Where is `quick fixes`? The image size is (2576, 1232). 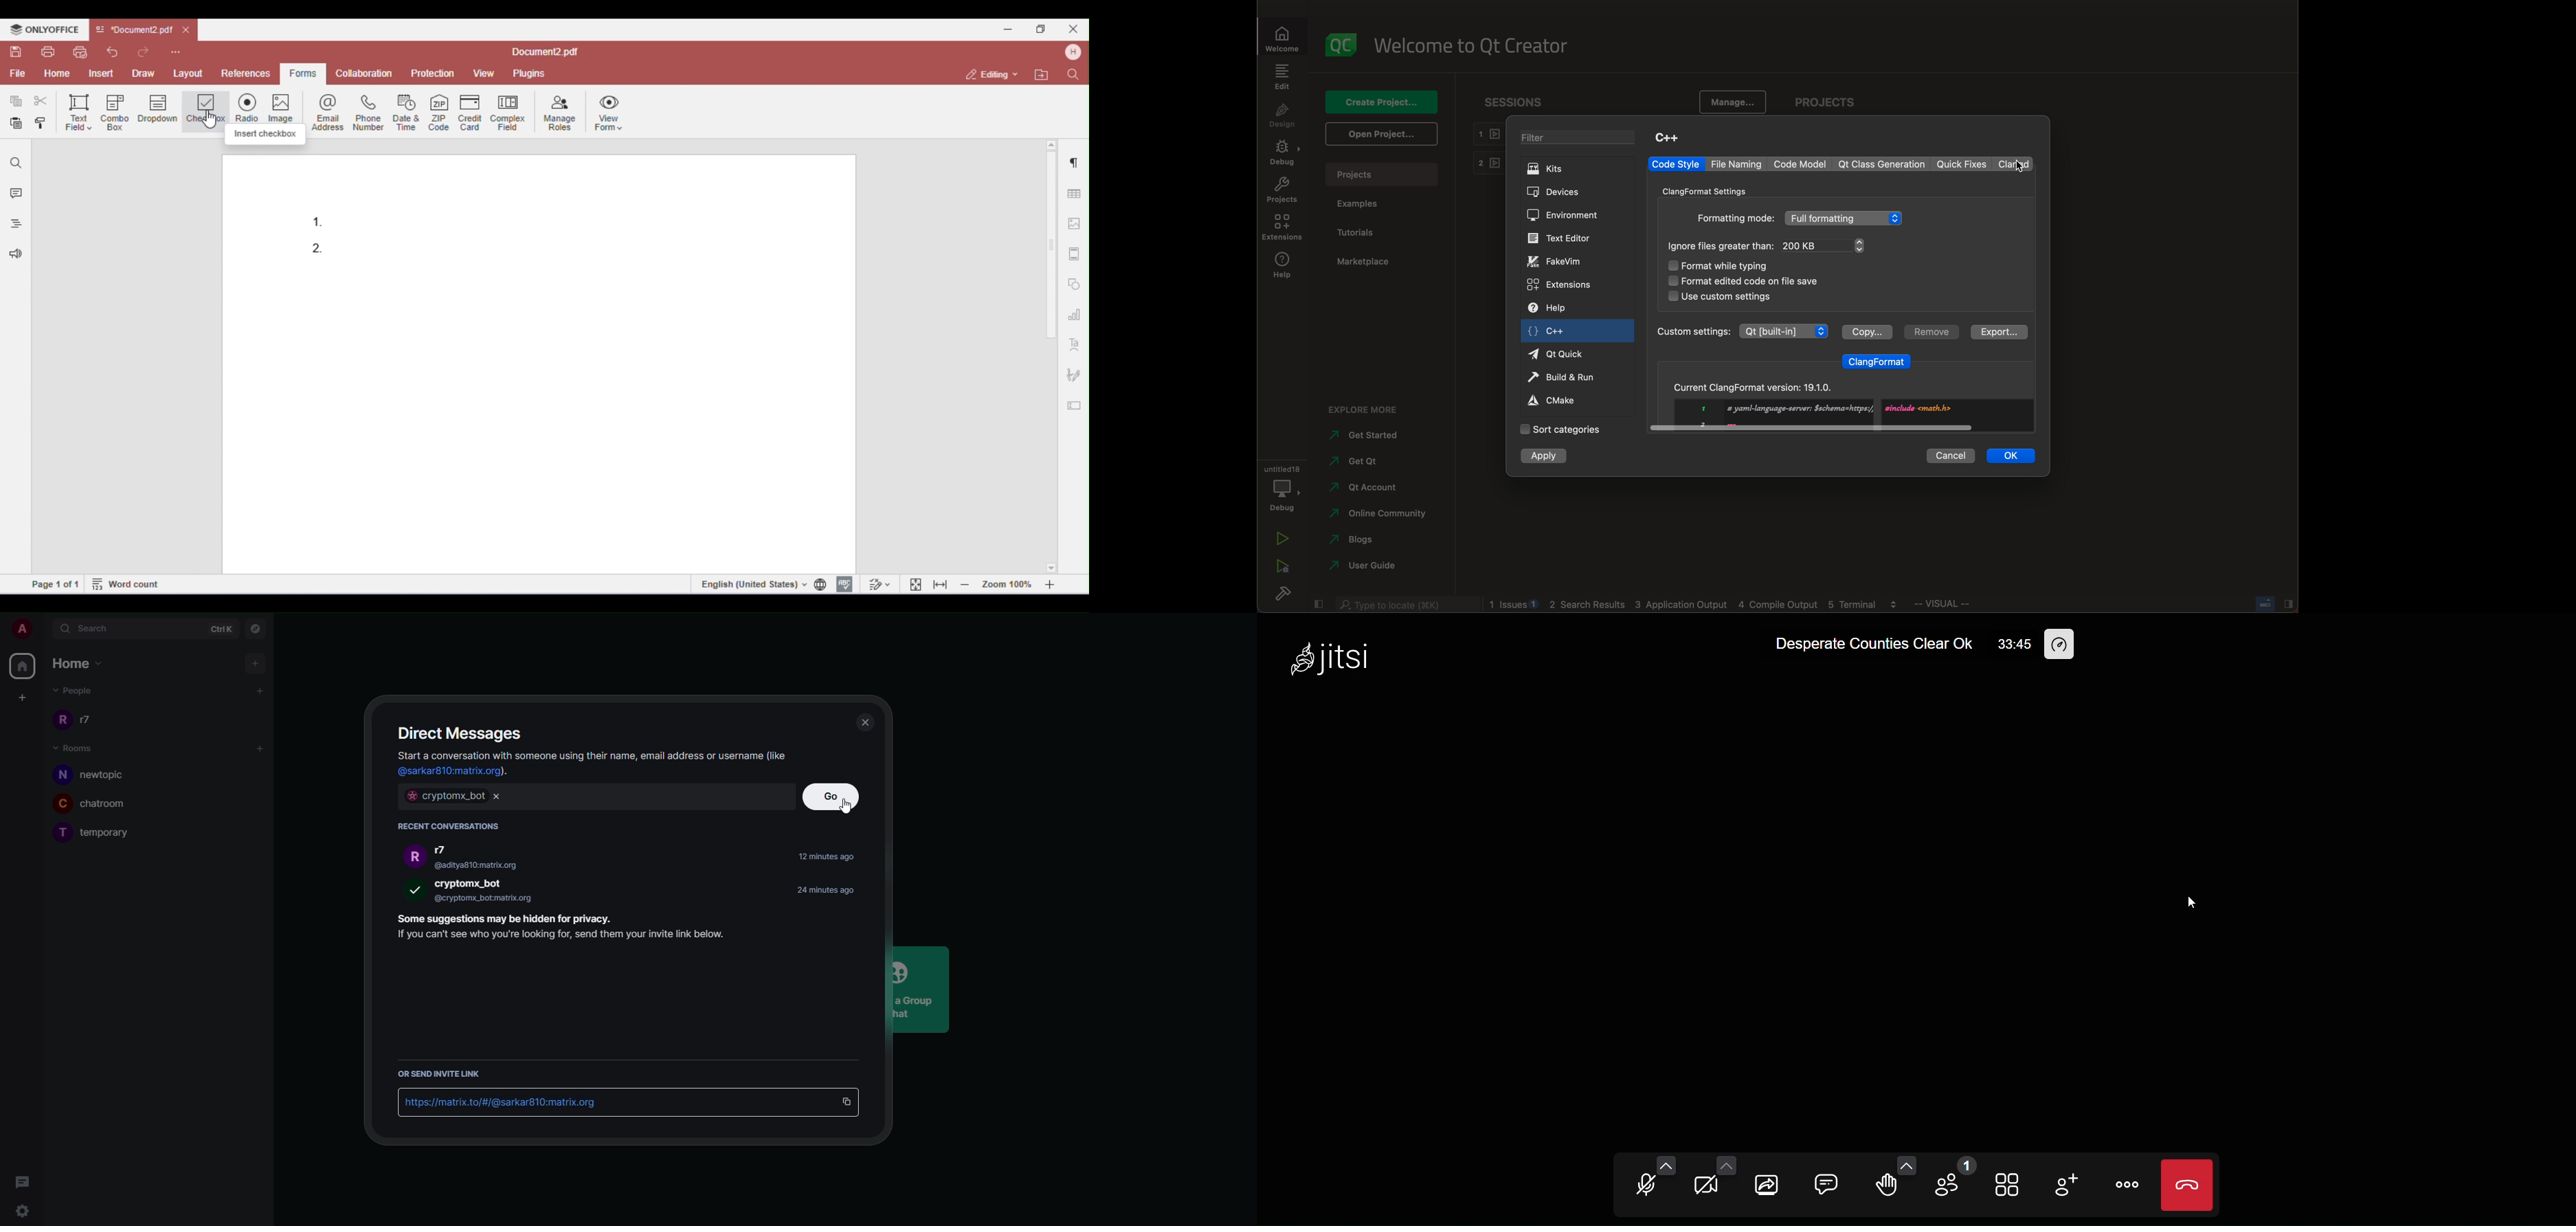 quick fixes is located at coordinates (1962, 164).